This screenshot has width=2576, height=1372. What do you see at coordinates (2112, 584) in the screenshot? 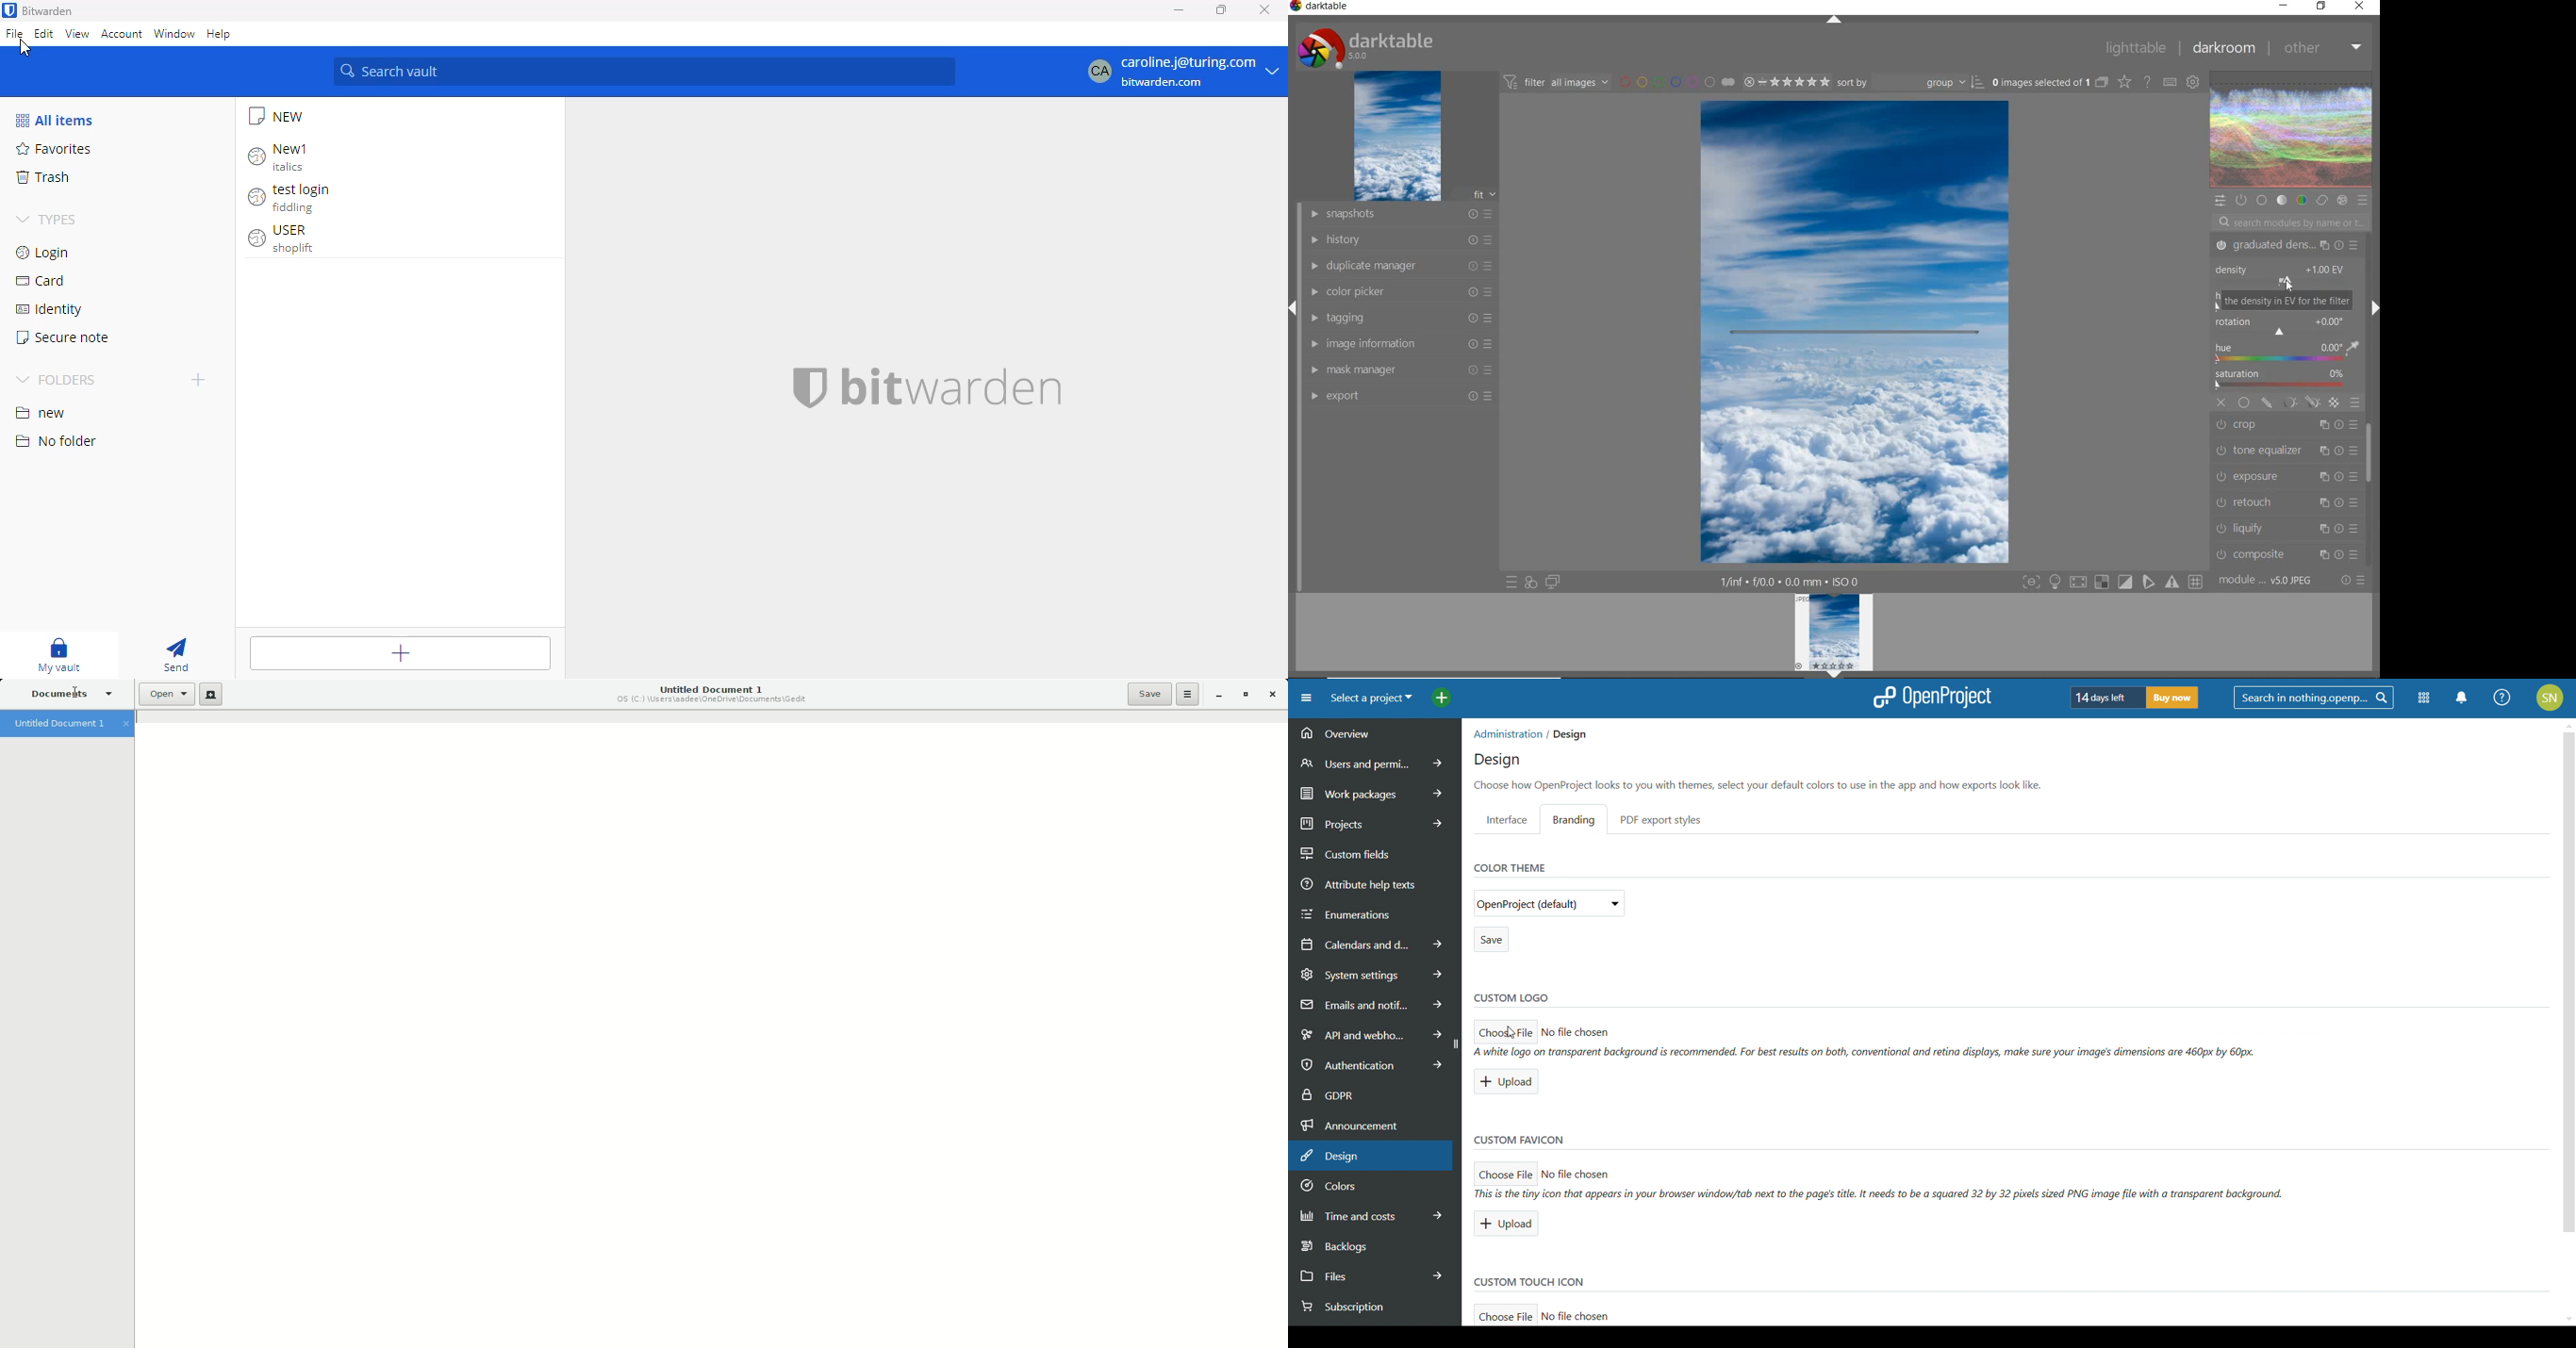
I see `TOGGLE MODES` at bounding box center [2112, 584].